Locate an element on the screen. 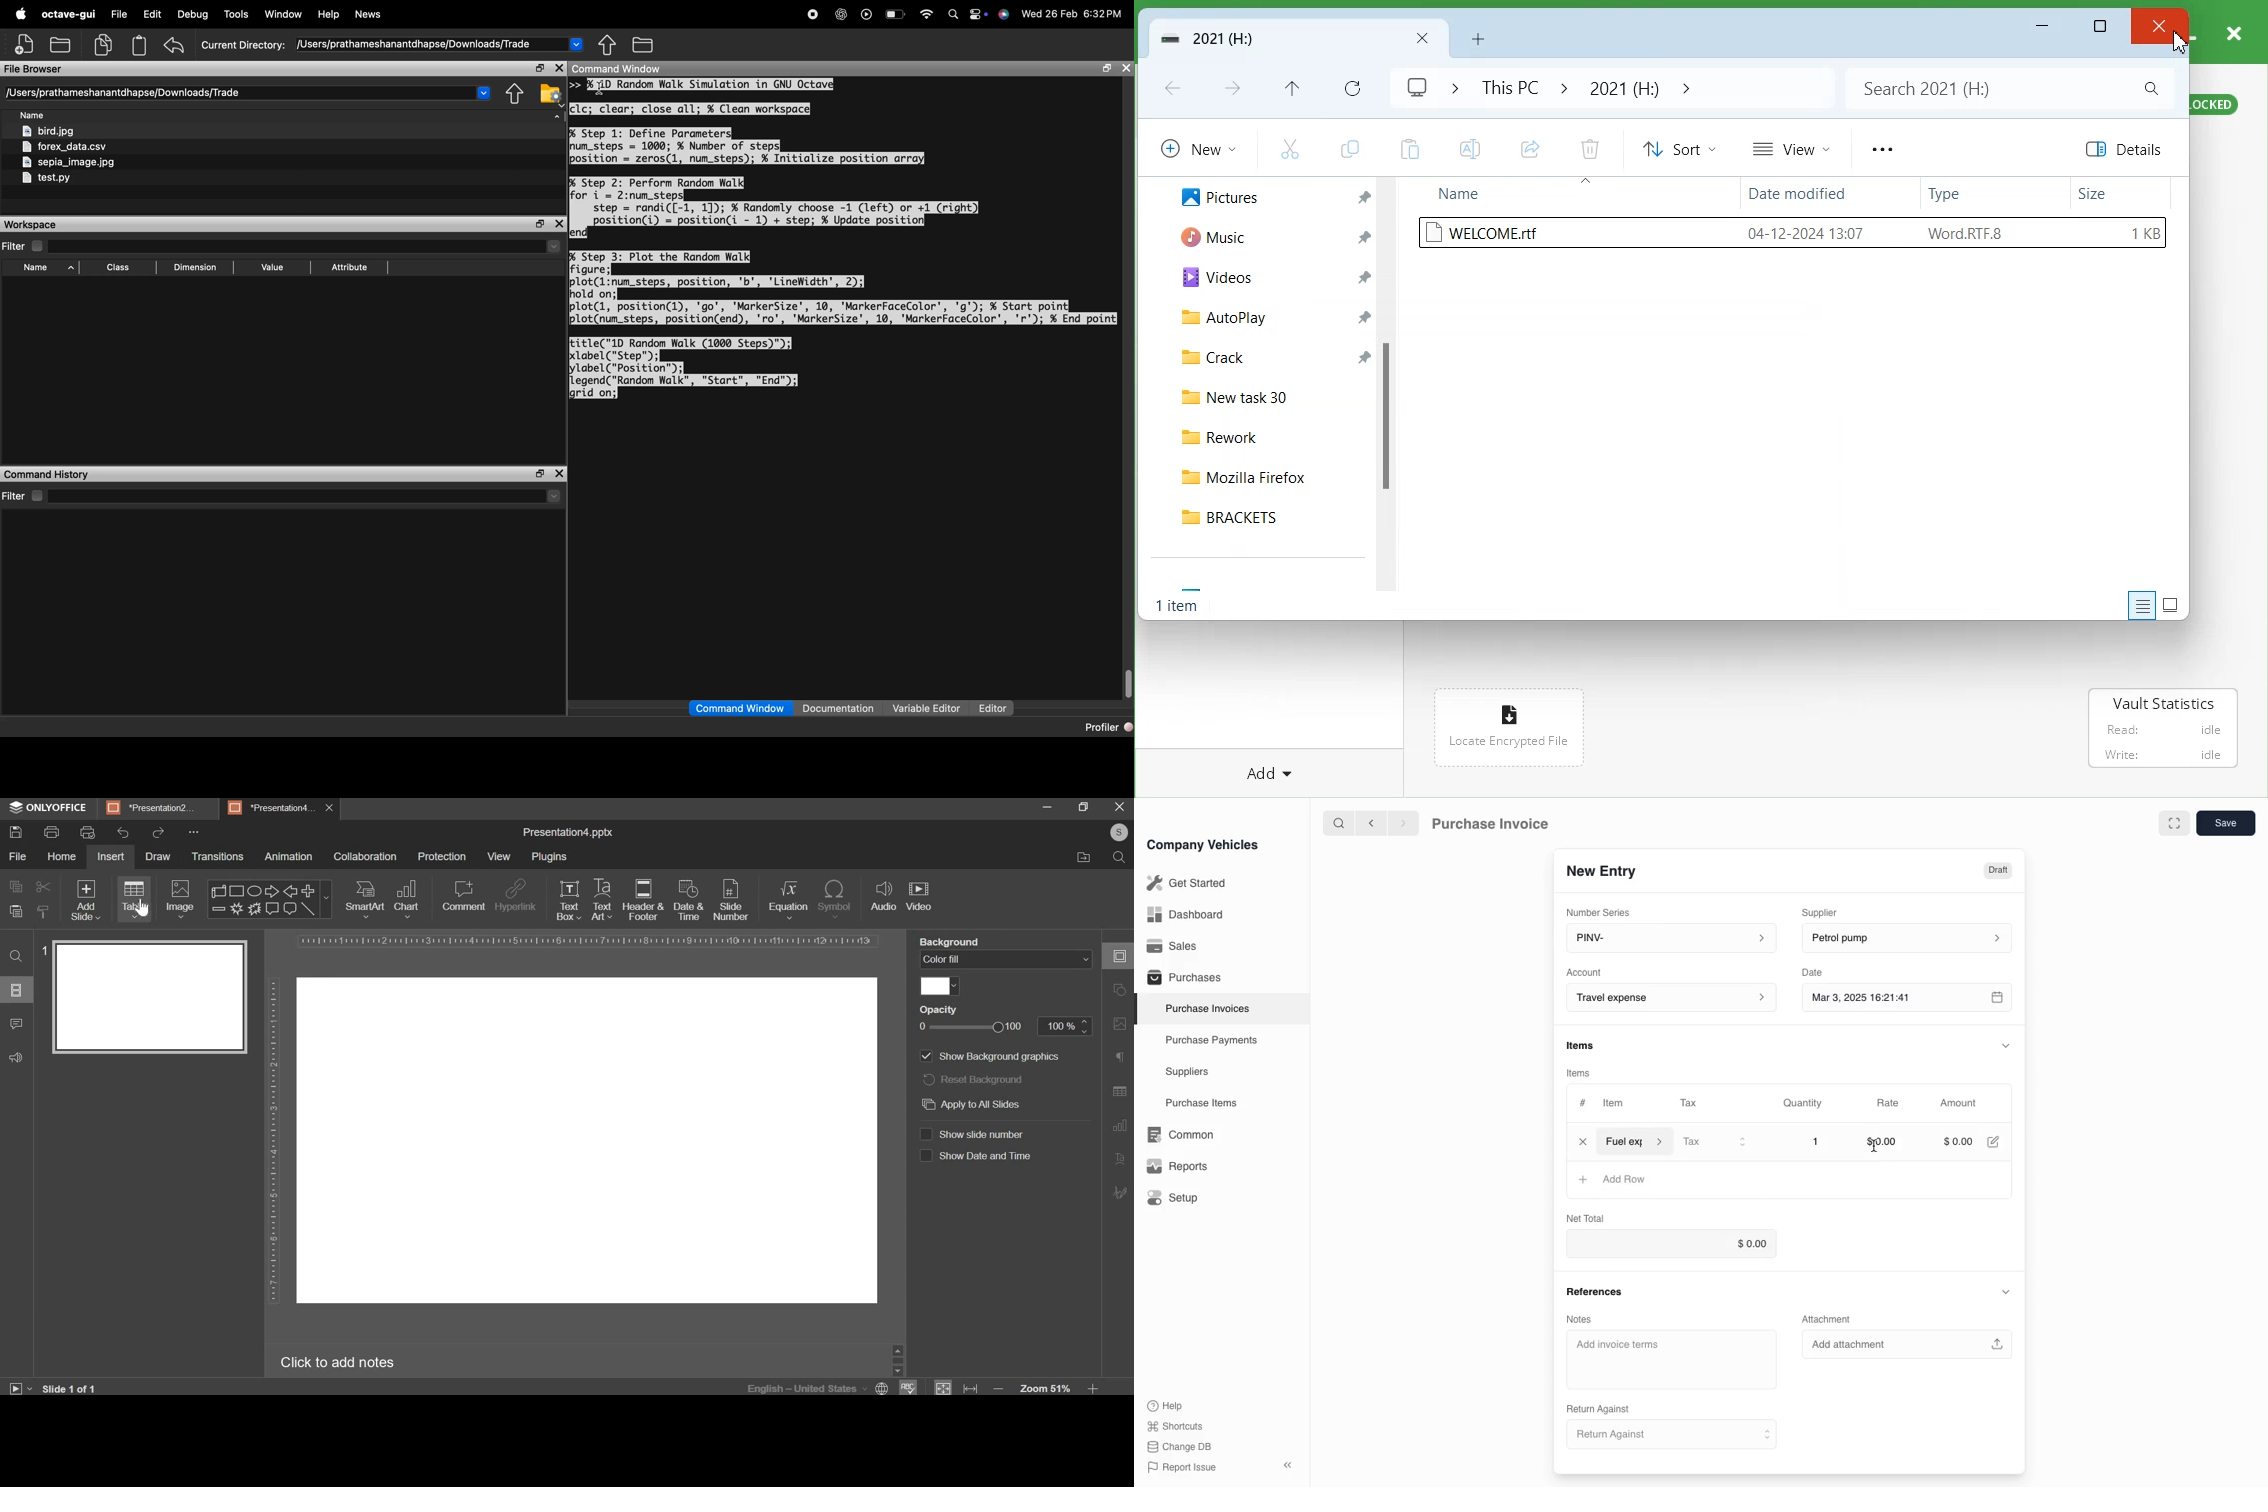 This screenshot has width=2268, height=1512. current directory is located at coordinates (392, 44).